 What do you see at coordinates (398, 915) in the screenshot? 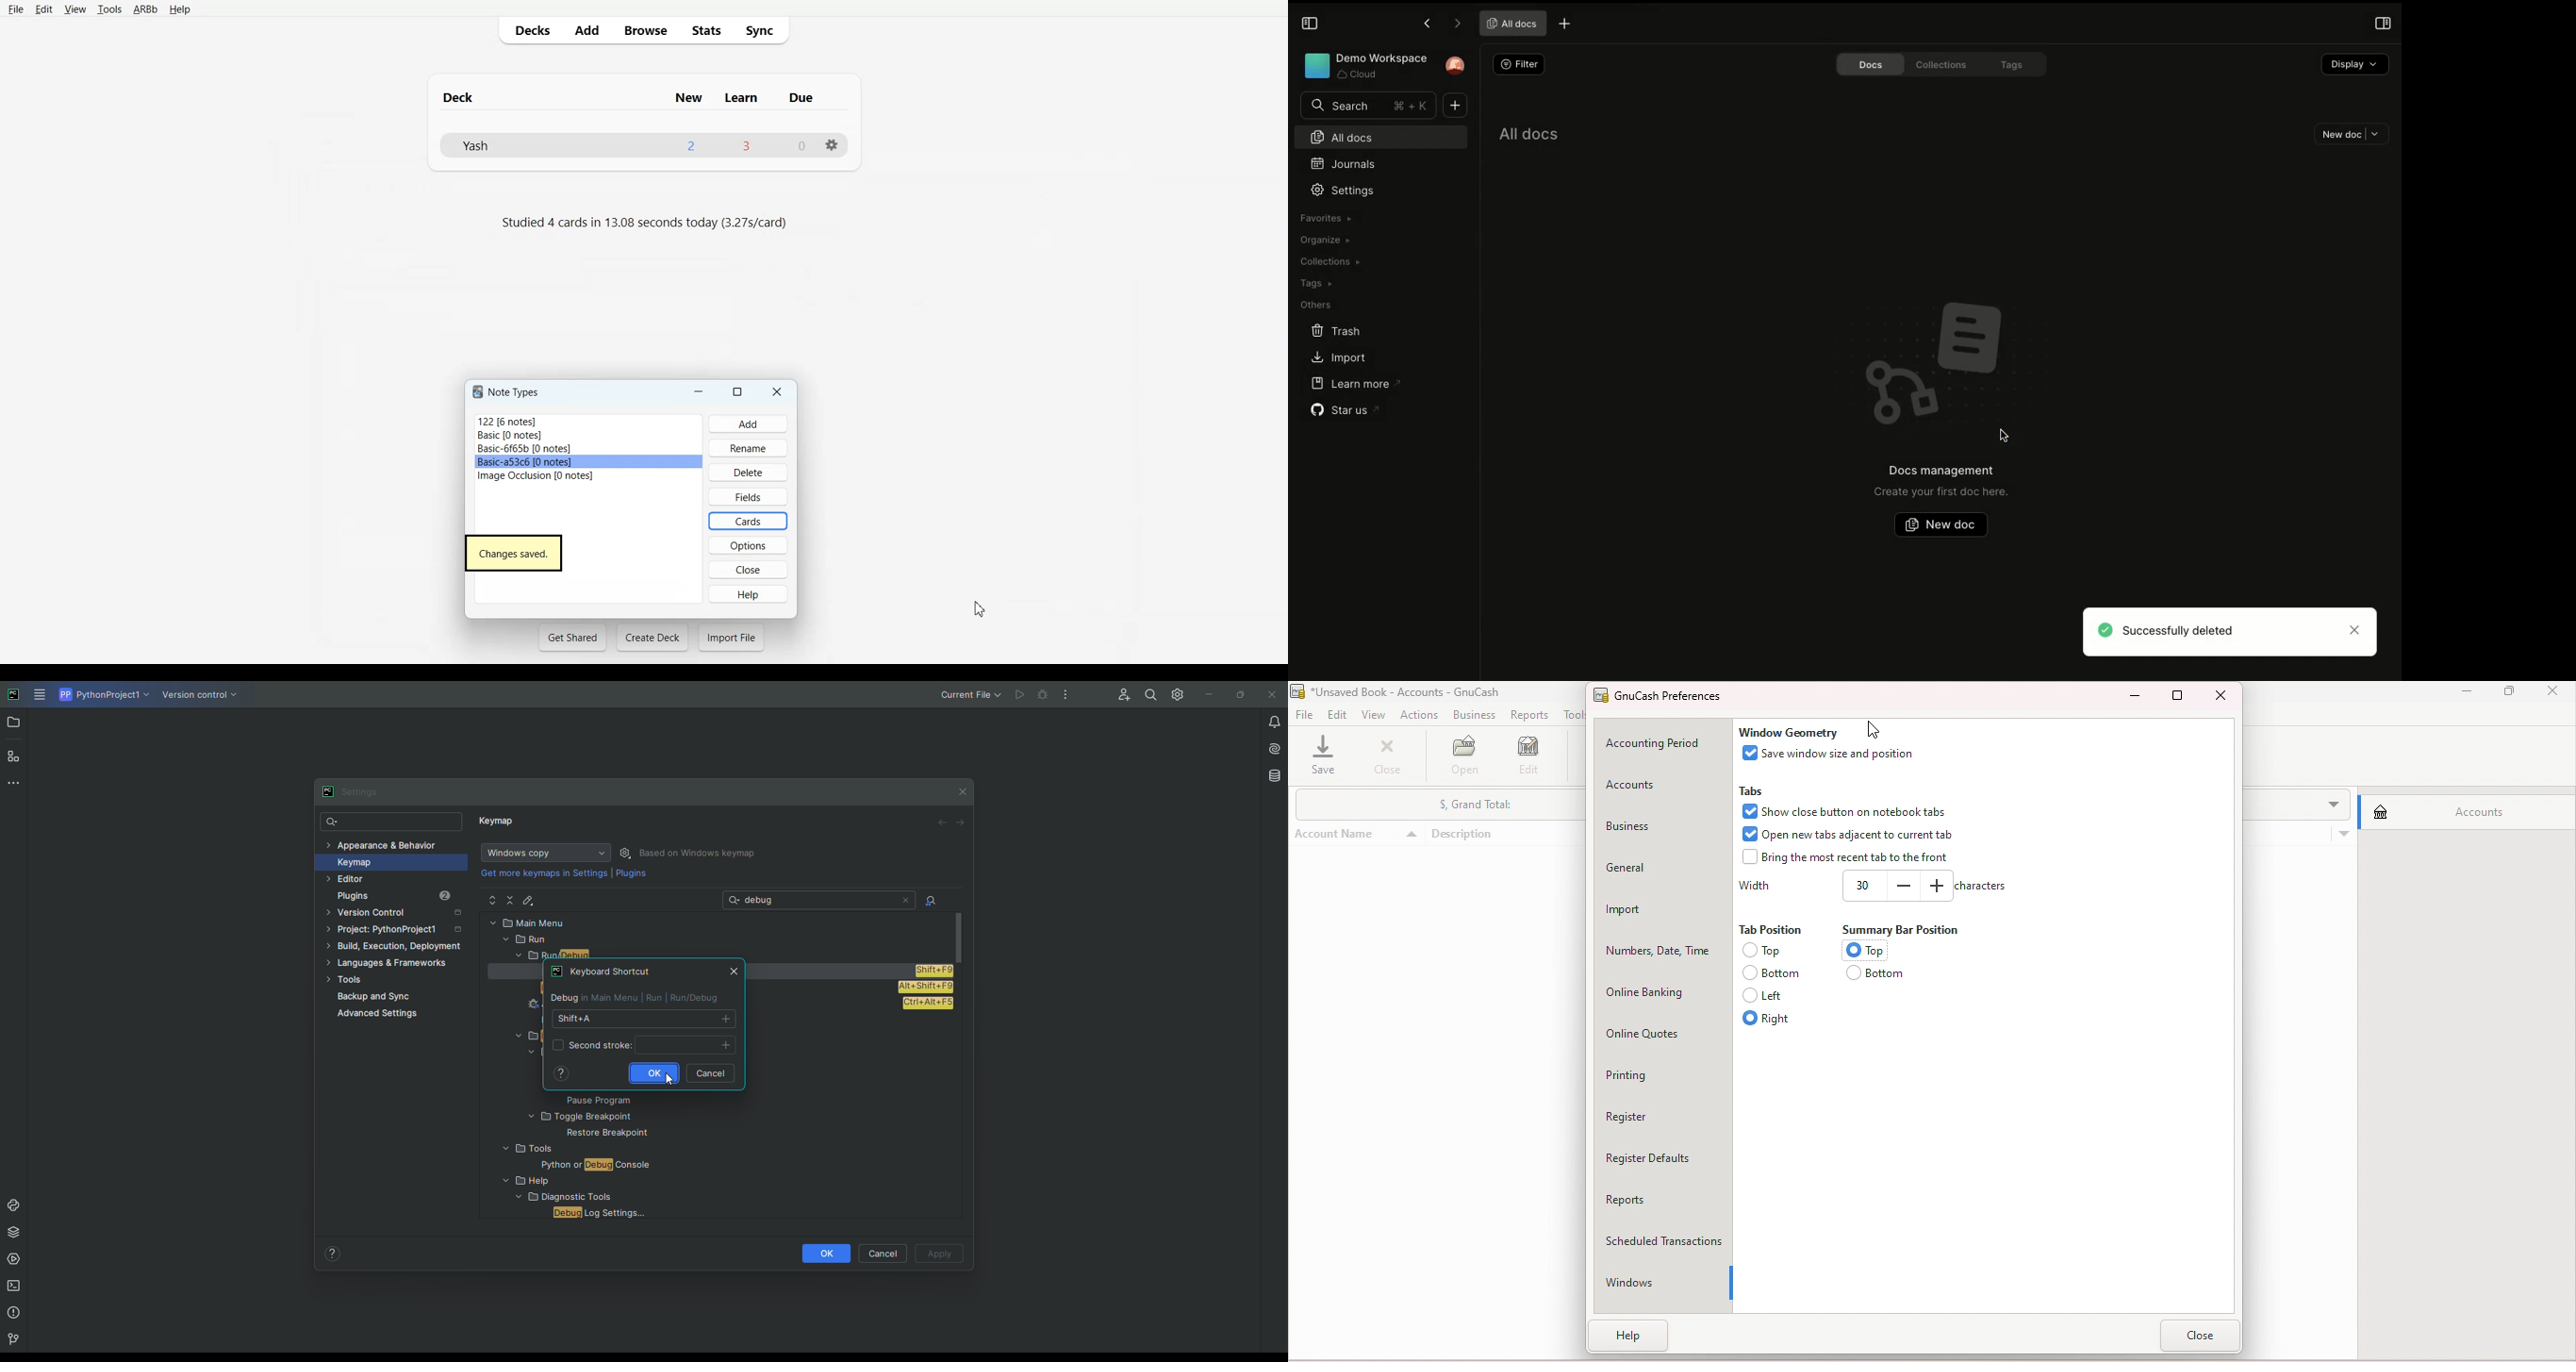
I see `Version Control` at bounding box center [398, 915].